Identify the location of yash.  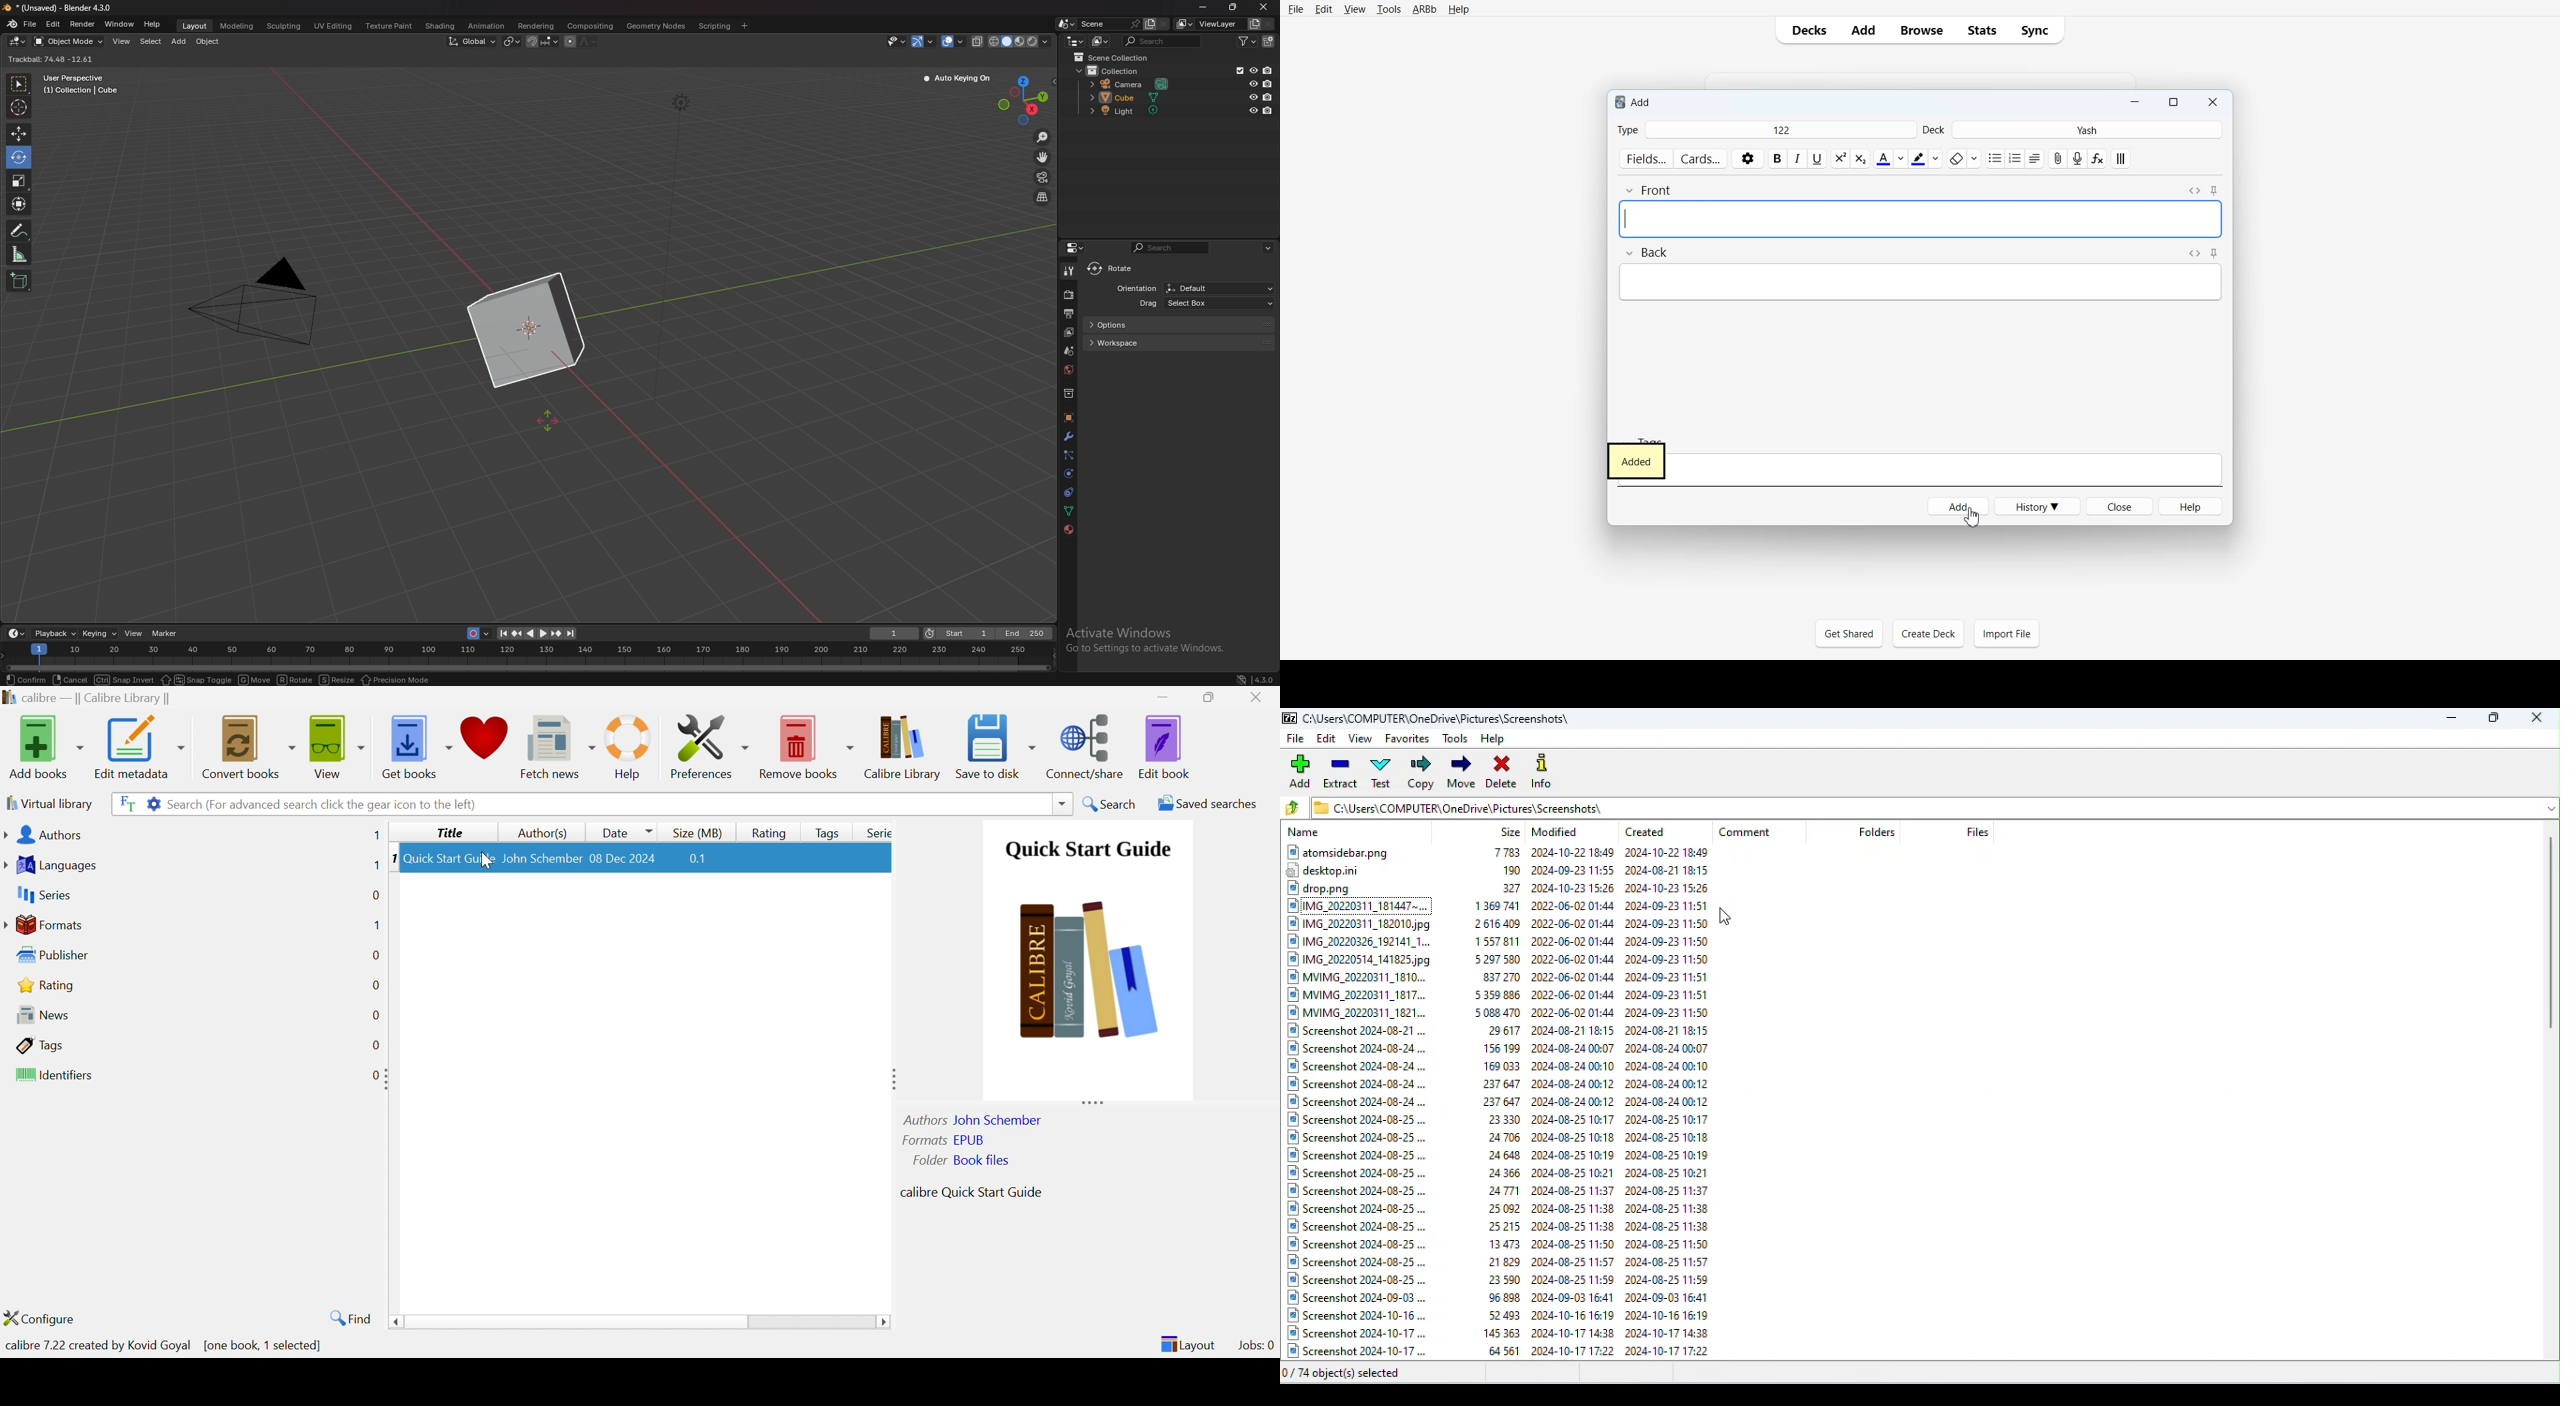
(2102, 128).